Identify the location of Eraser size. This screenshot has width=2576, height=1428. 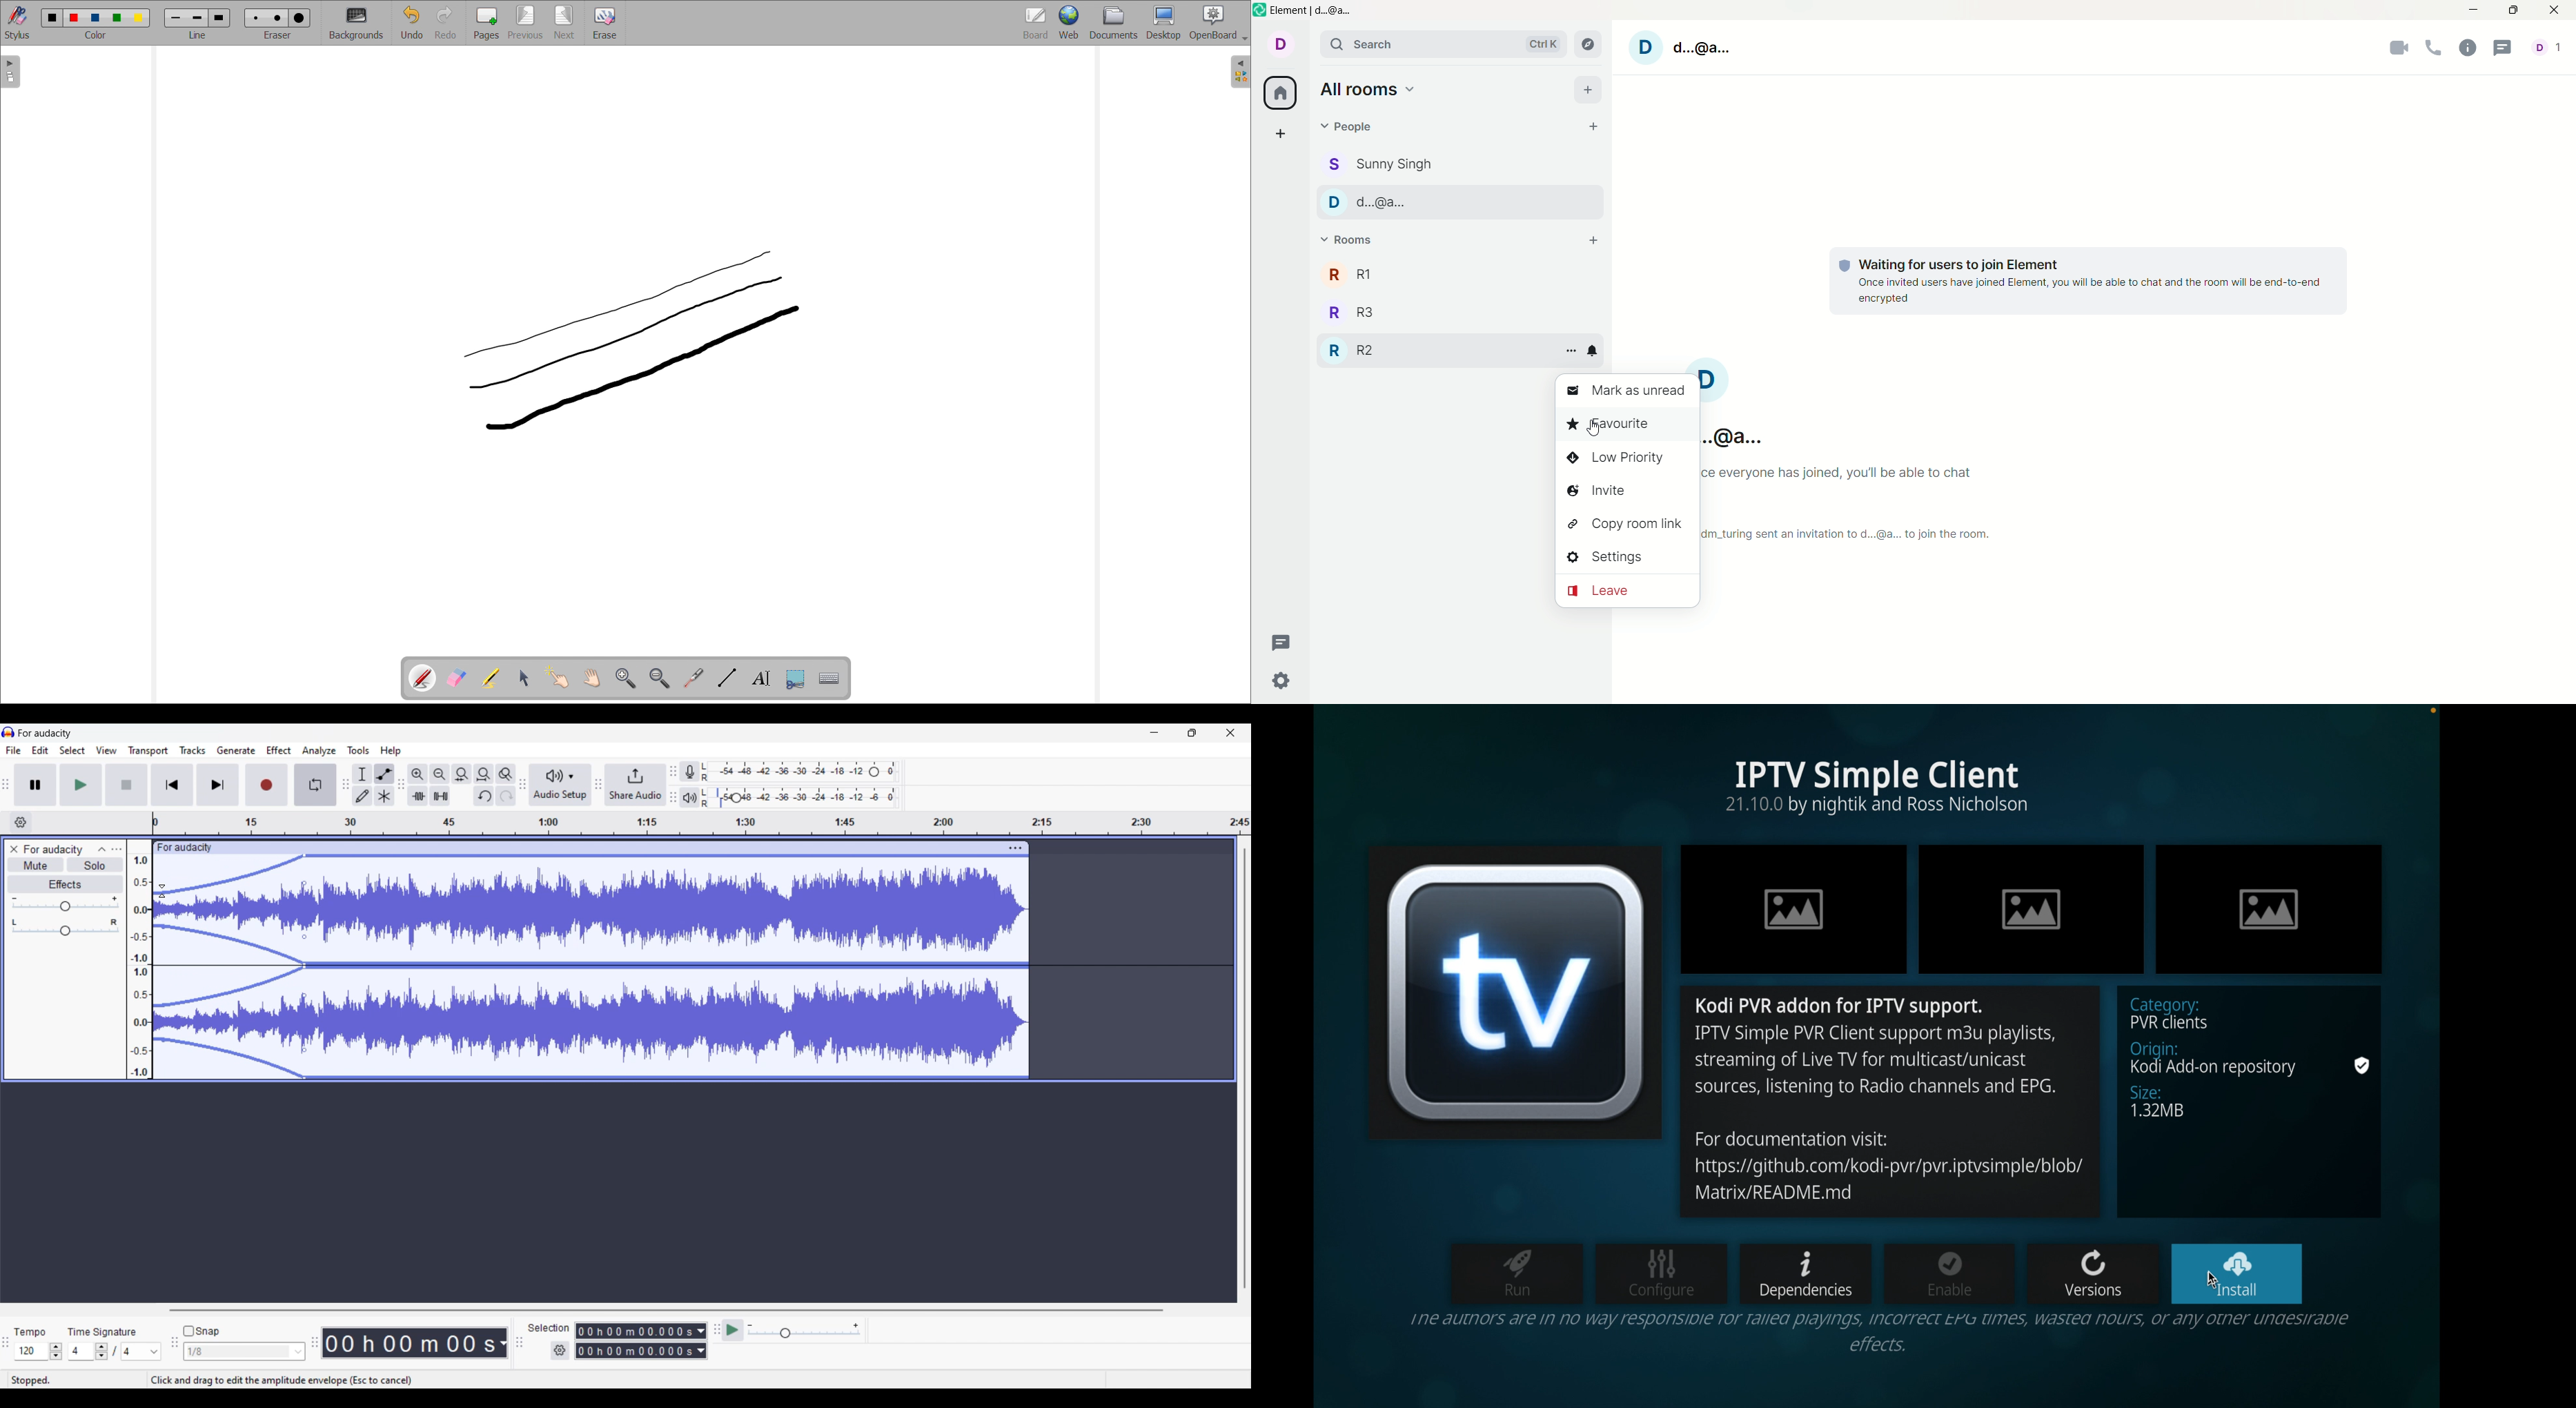
(299, 18).